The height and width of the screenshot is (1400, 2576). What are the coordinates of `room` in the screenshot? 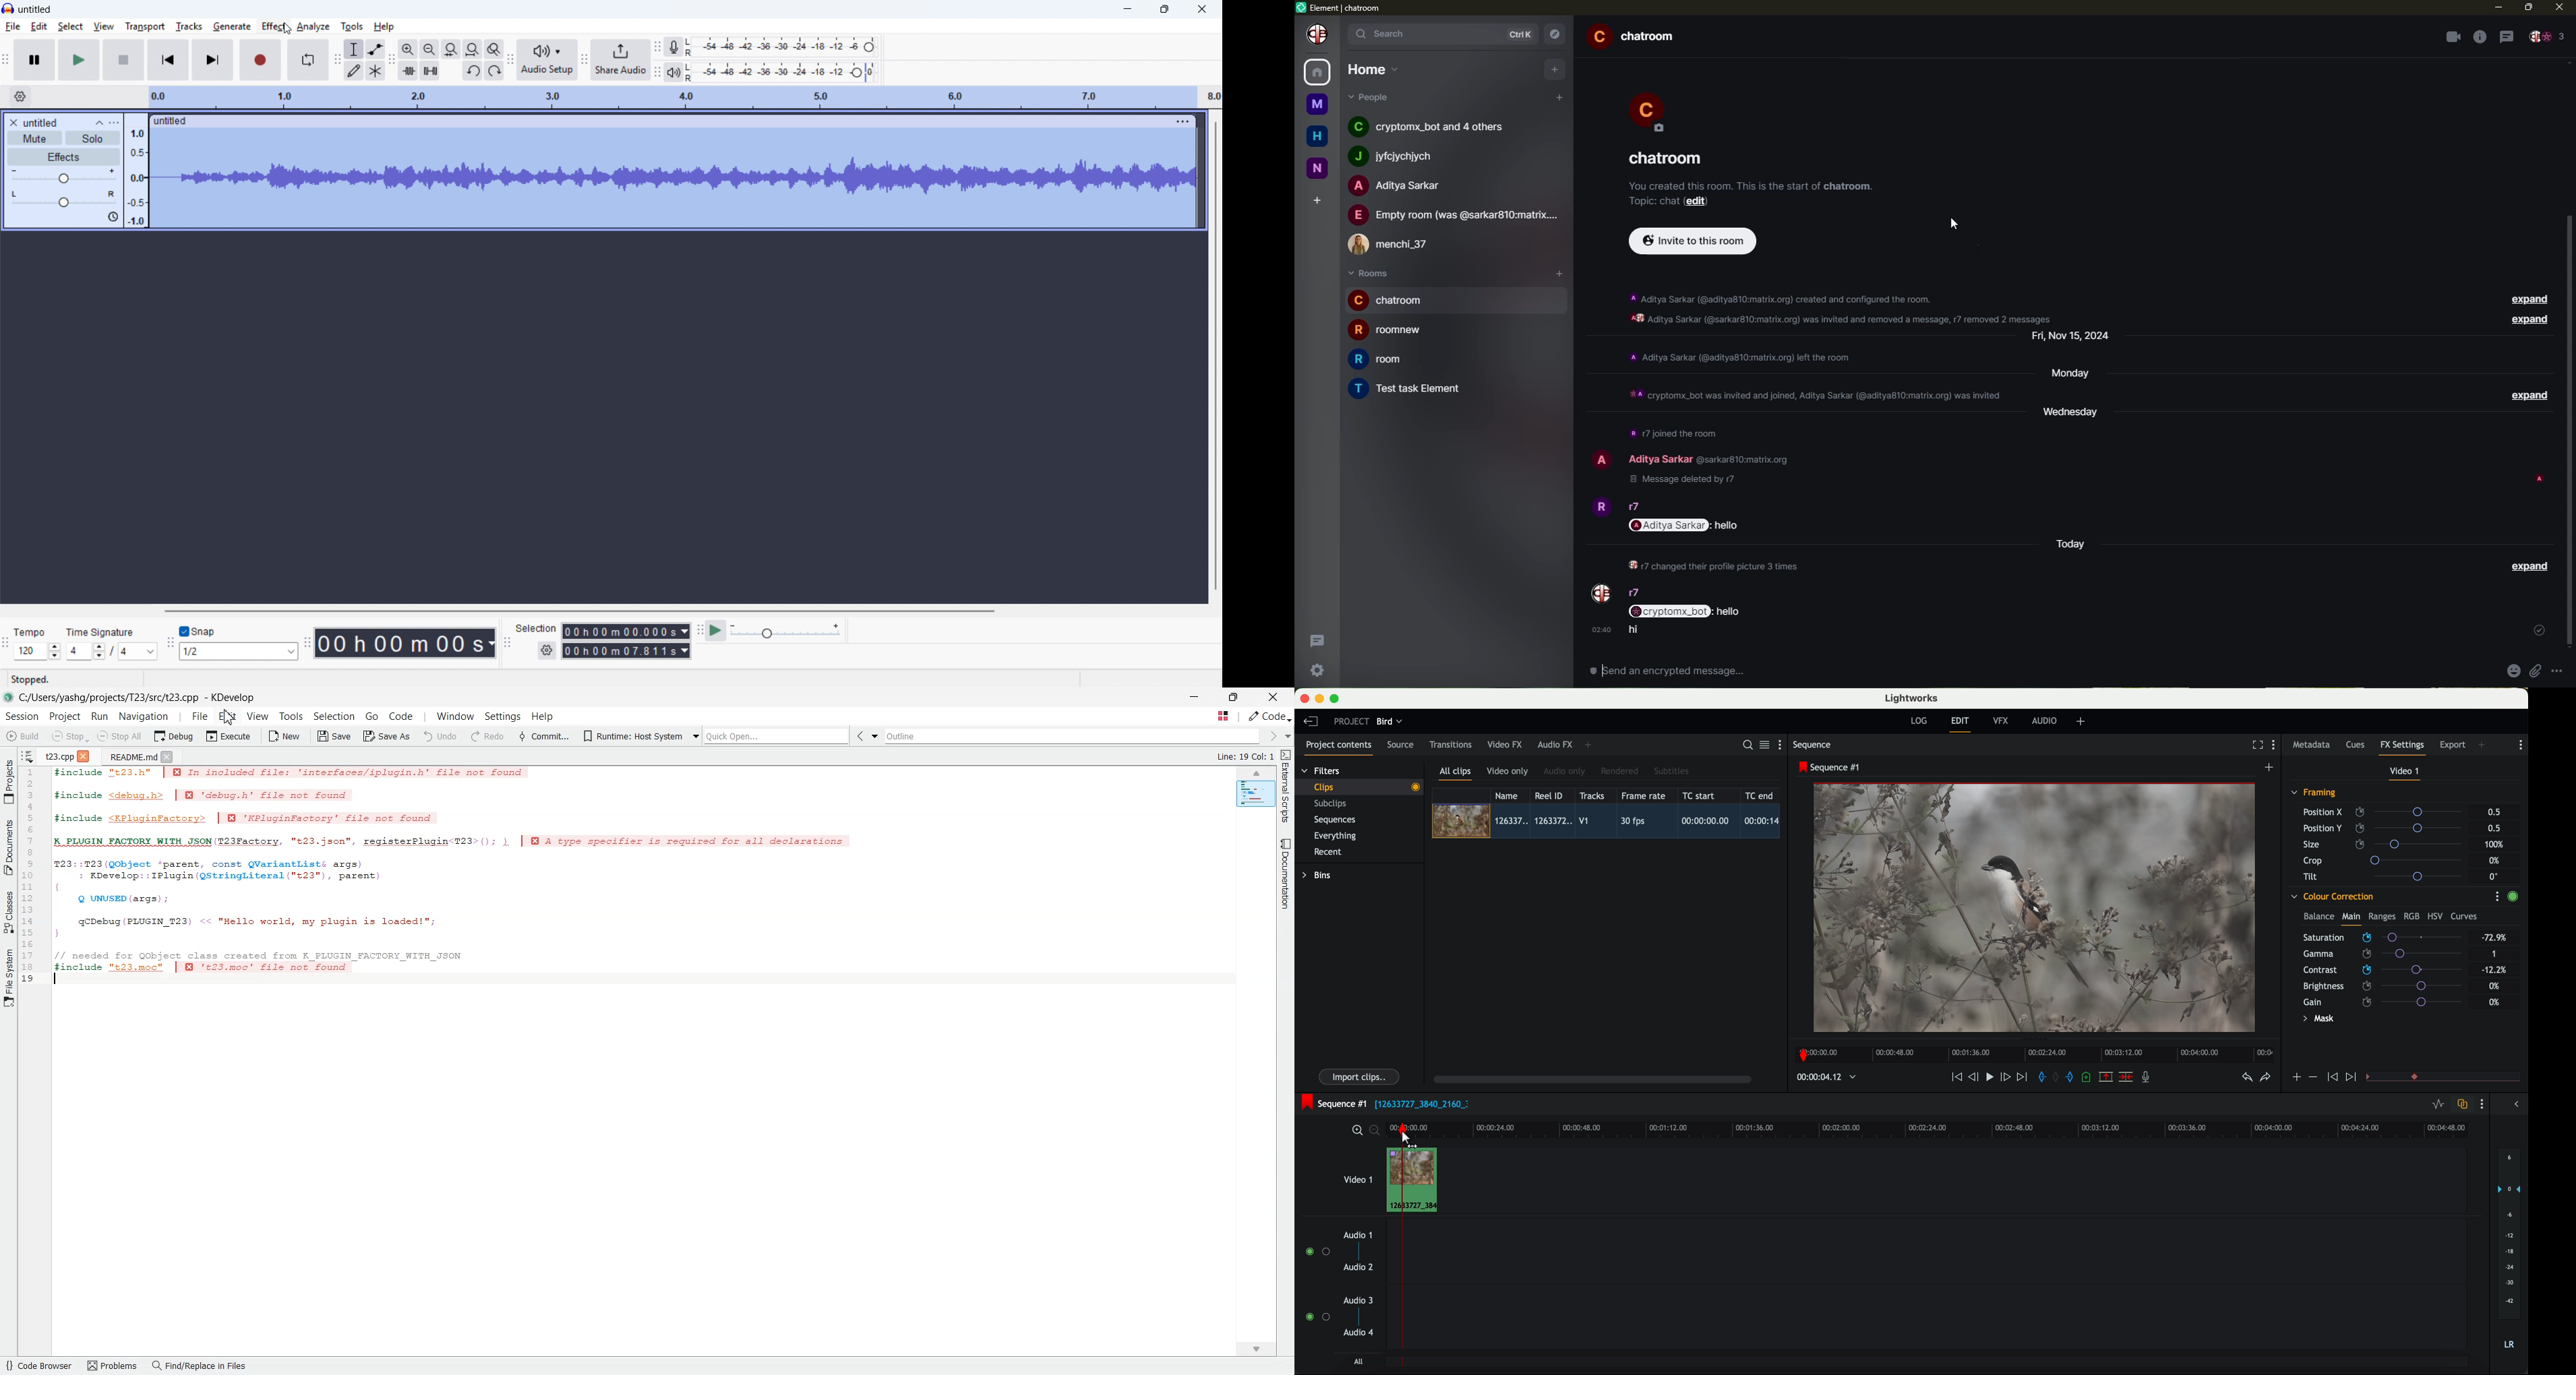 It's located at (1636, 37).